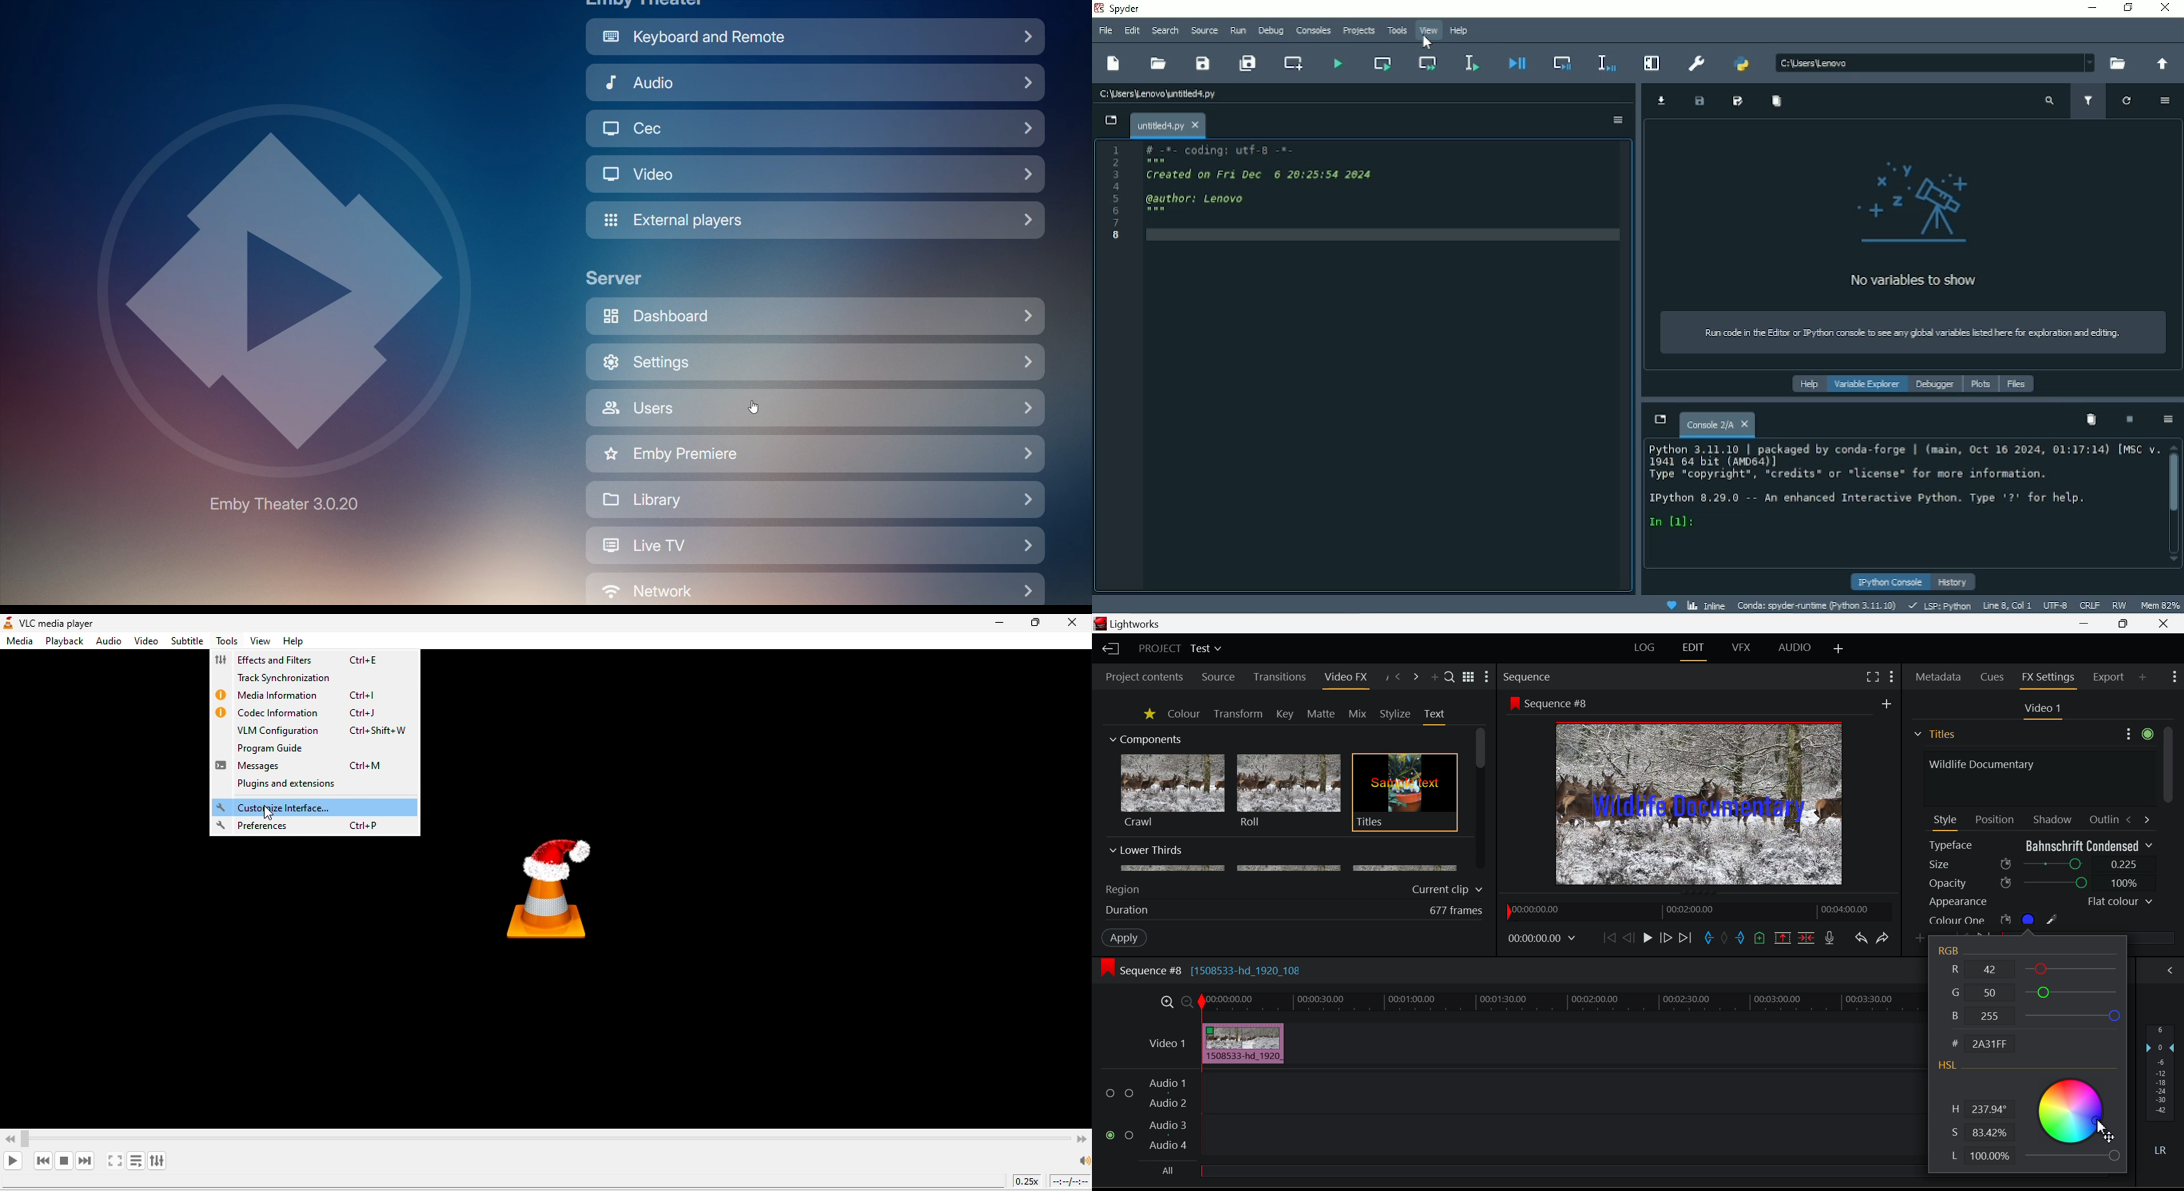 This screenshot has height=1204, width=2184. What do you see at coordinates (258, 643) in the screenshot?
I see `view` at bounding box center [258, 643].